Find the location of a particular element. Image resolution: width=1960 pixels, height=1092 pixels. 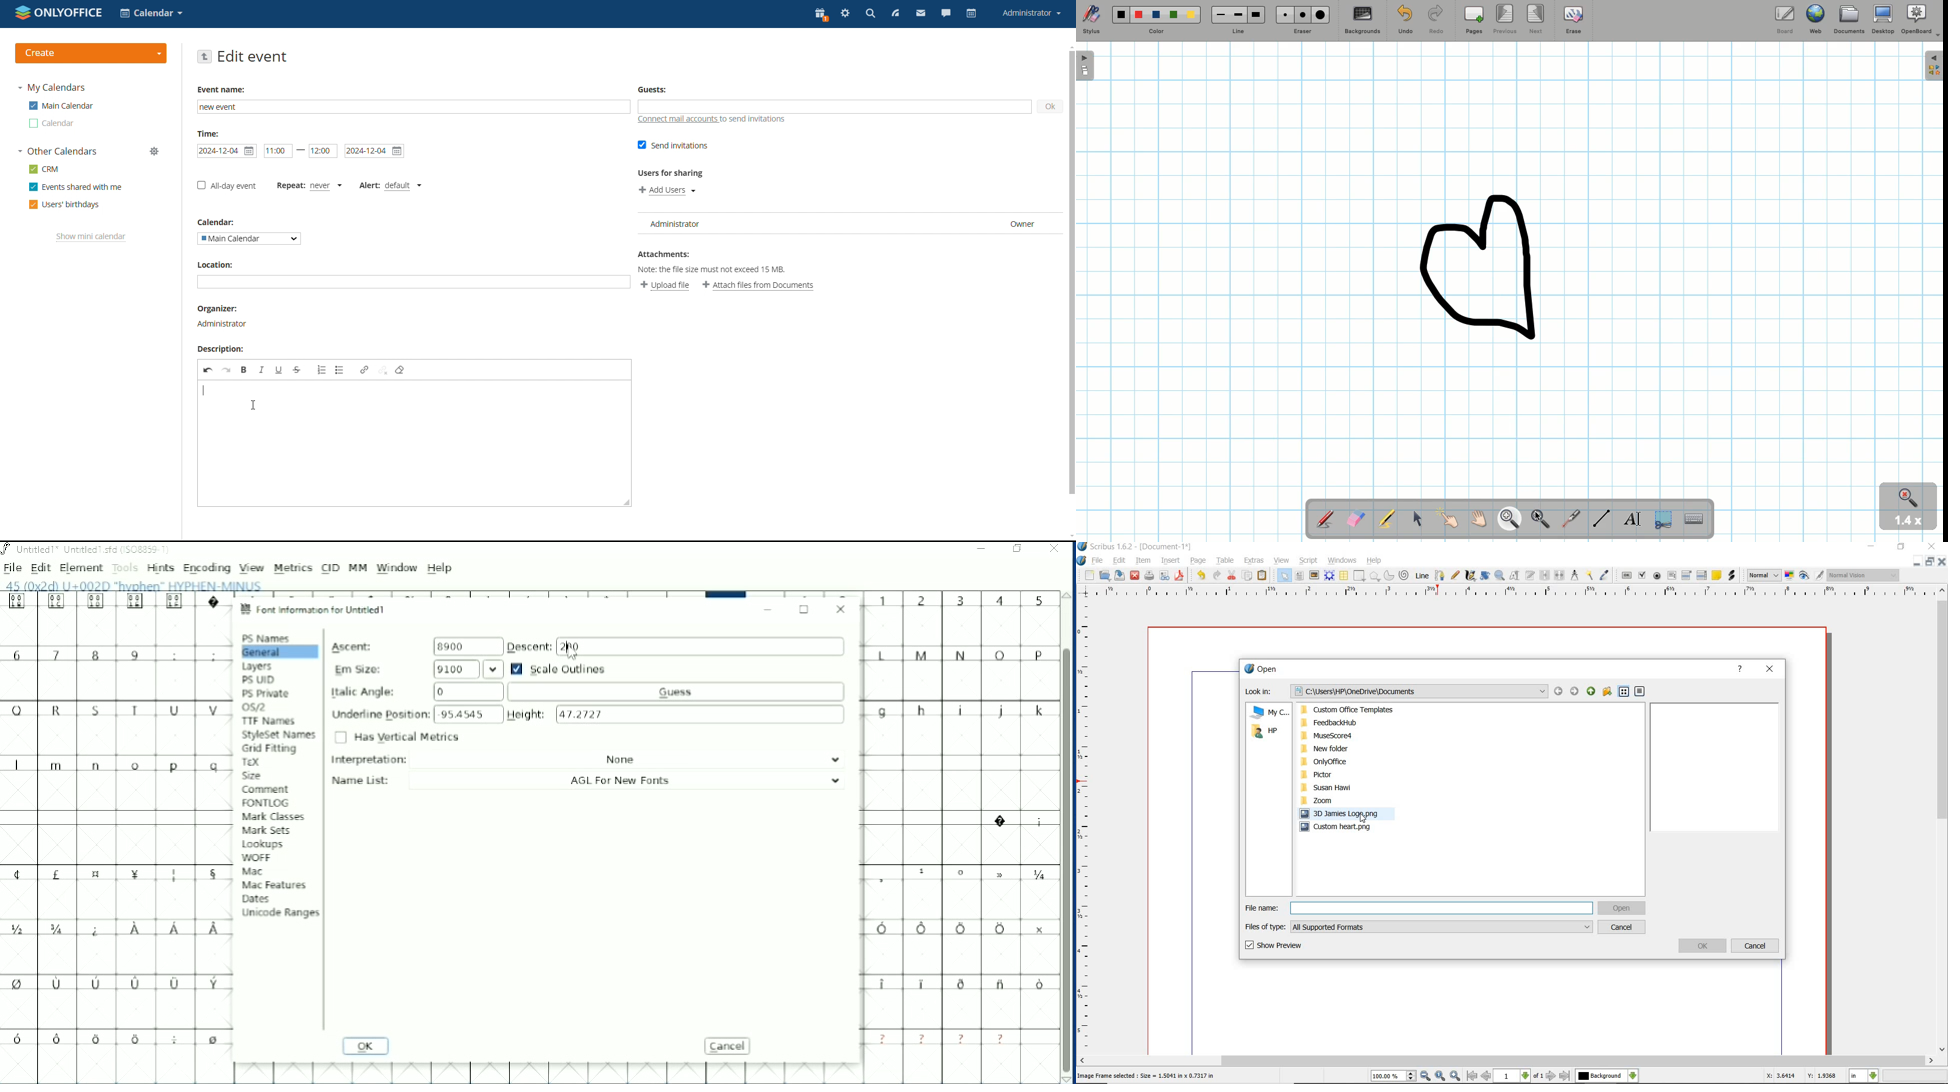

Minimize is located at coordinates (768, 610).